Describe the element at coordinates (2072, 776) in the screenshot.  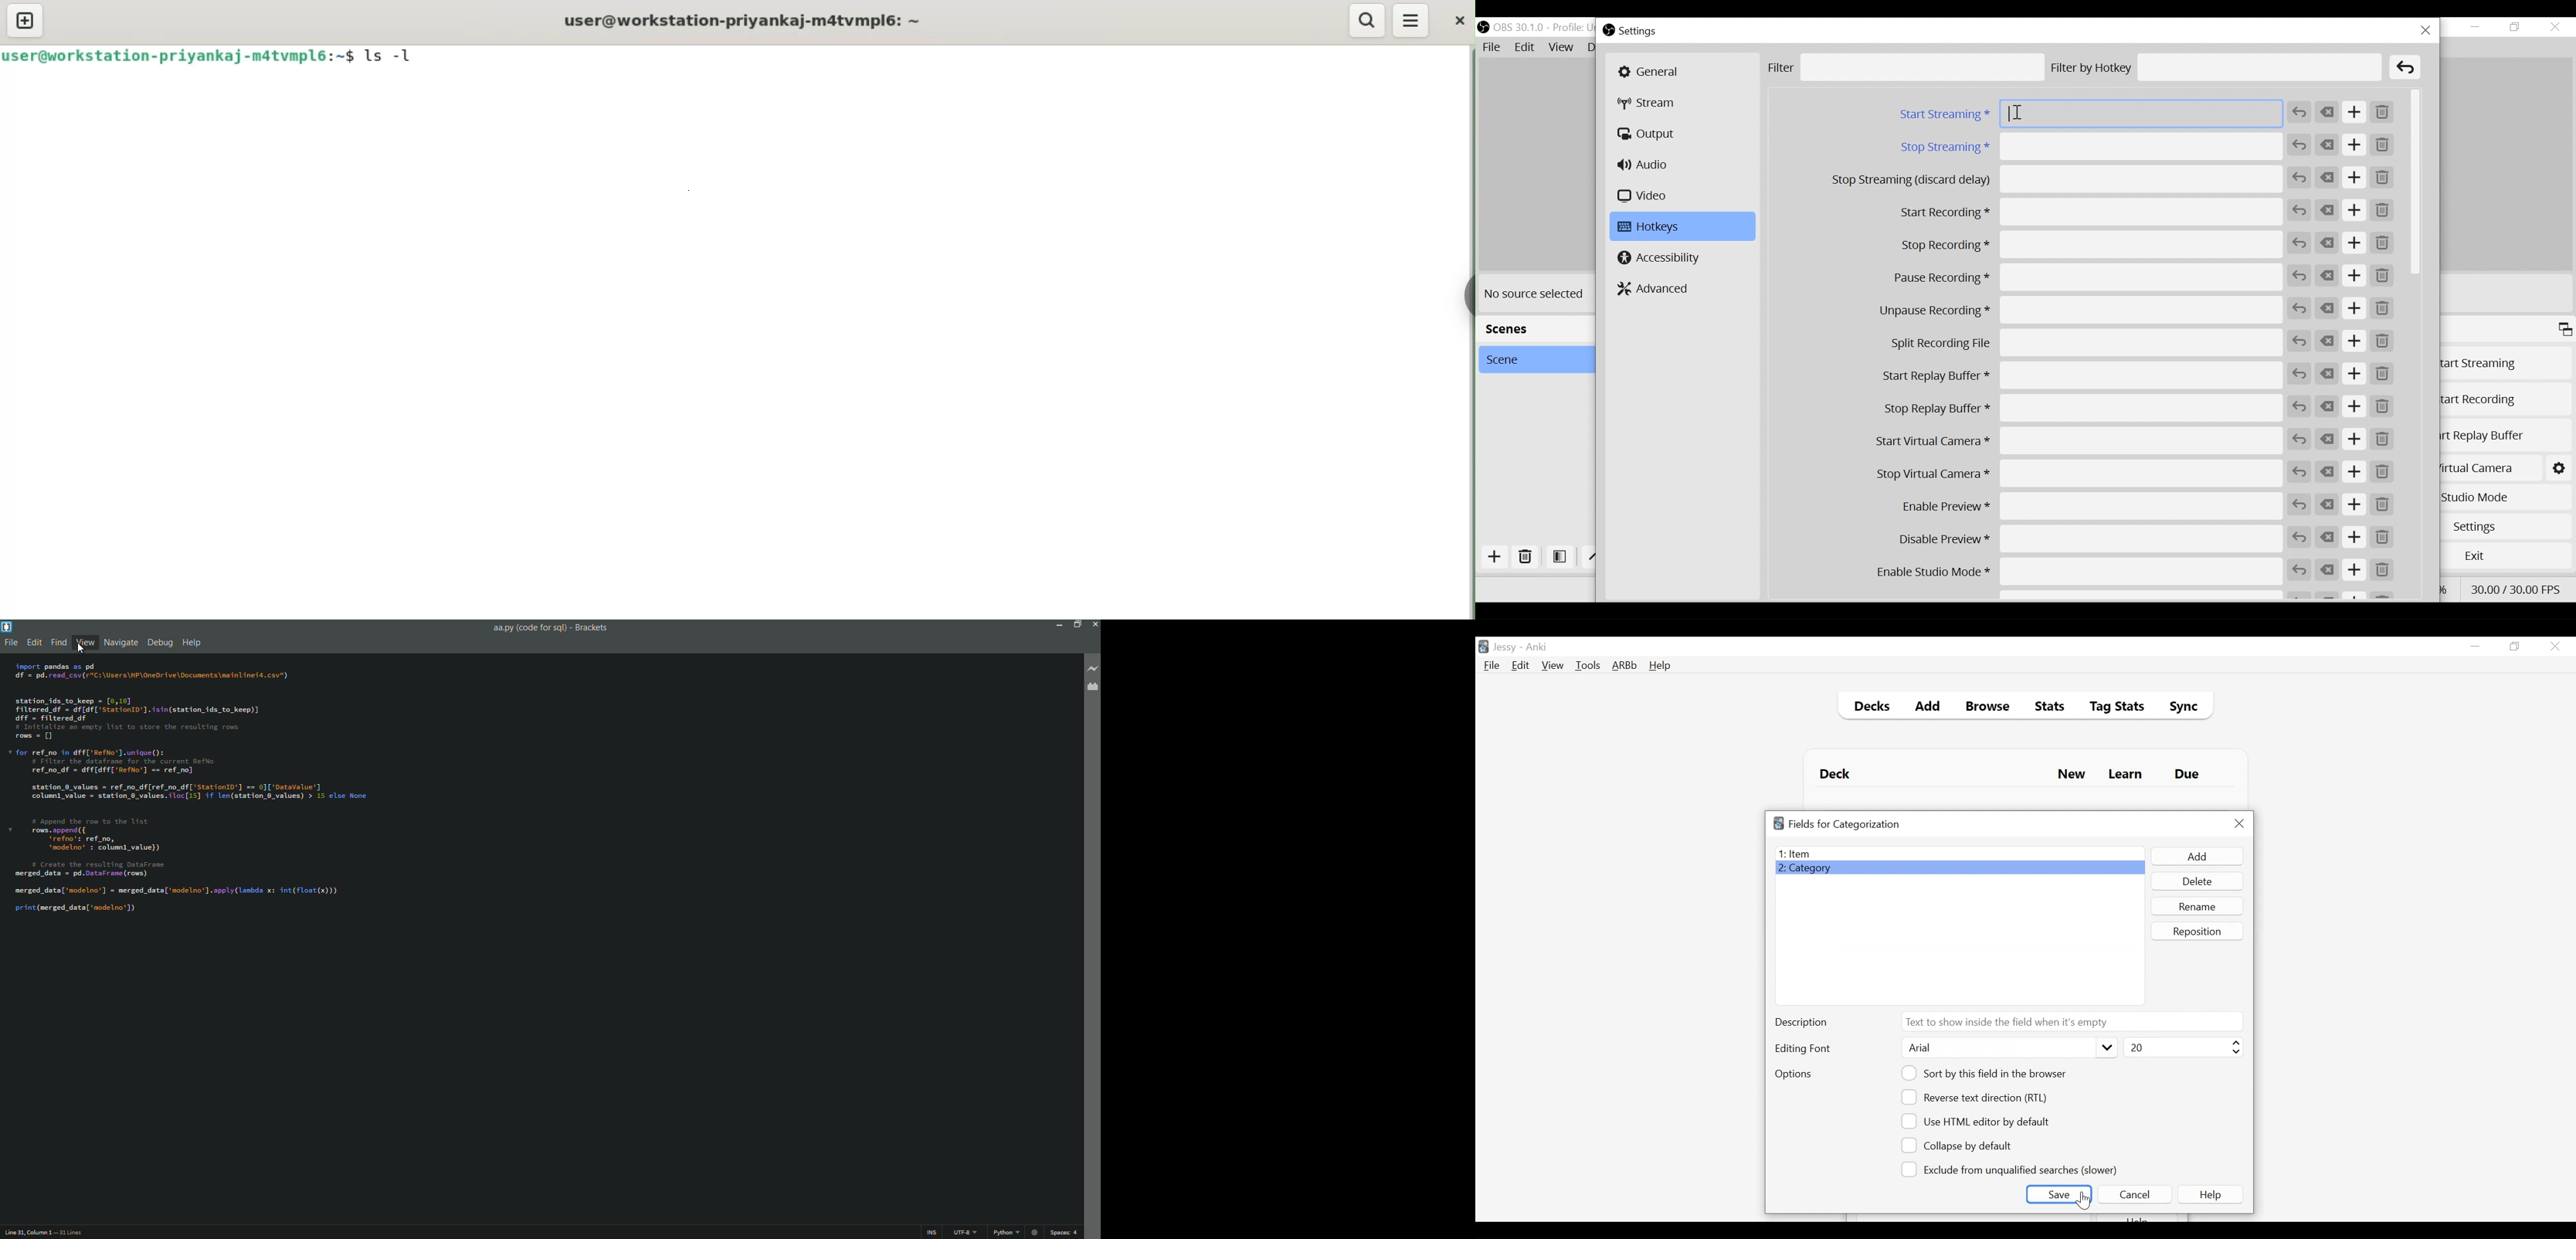
I see `New` at that location.